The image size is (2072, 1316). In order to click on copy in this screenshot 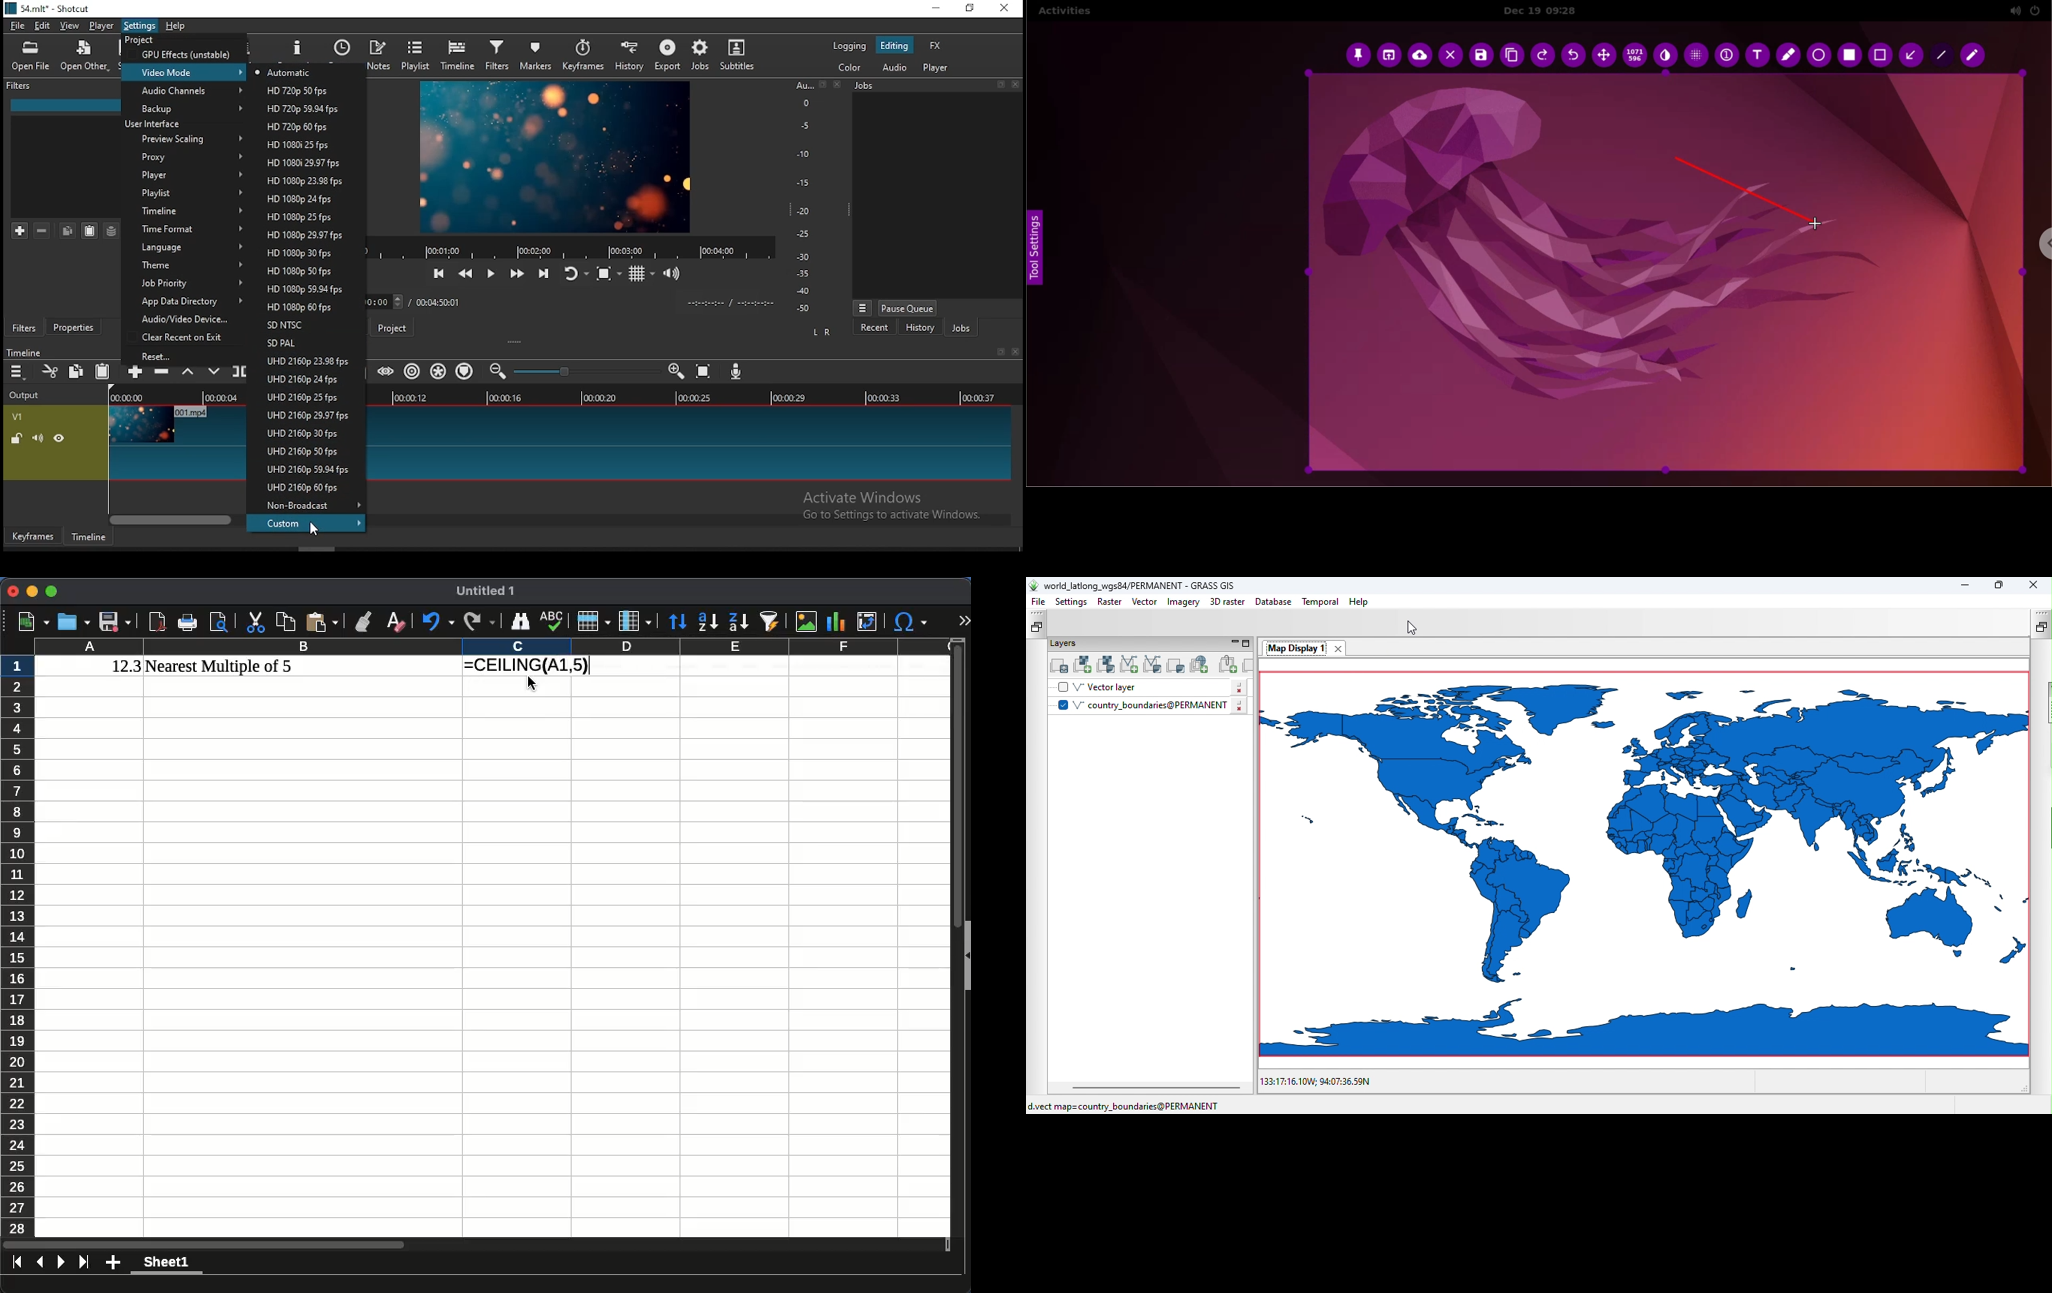, I will do `click(78, 374)`.